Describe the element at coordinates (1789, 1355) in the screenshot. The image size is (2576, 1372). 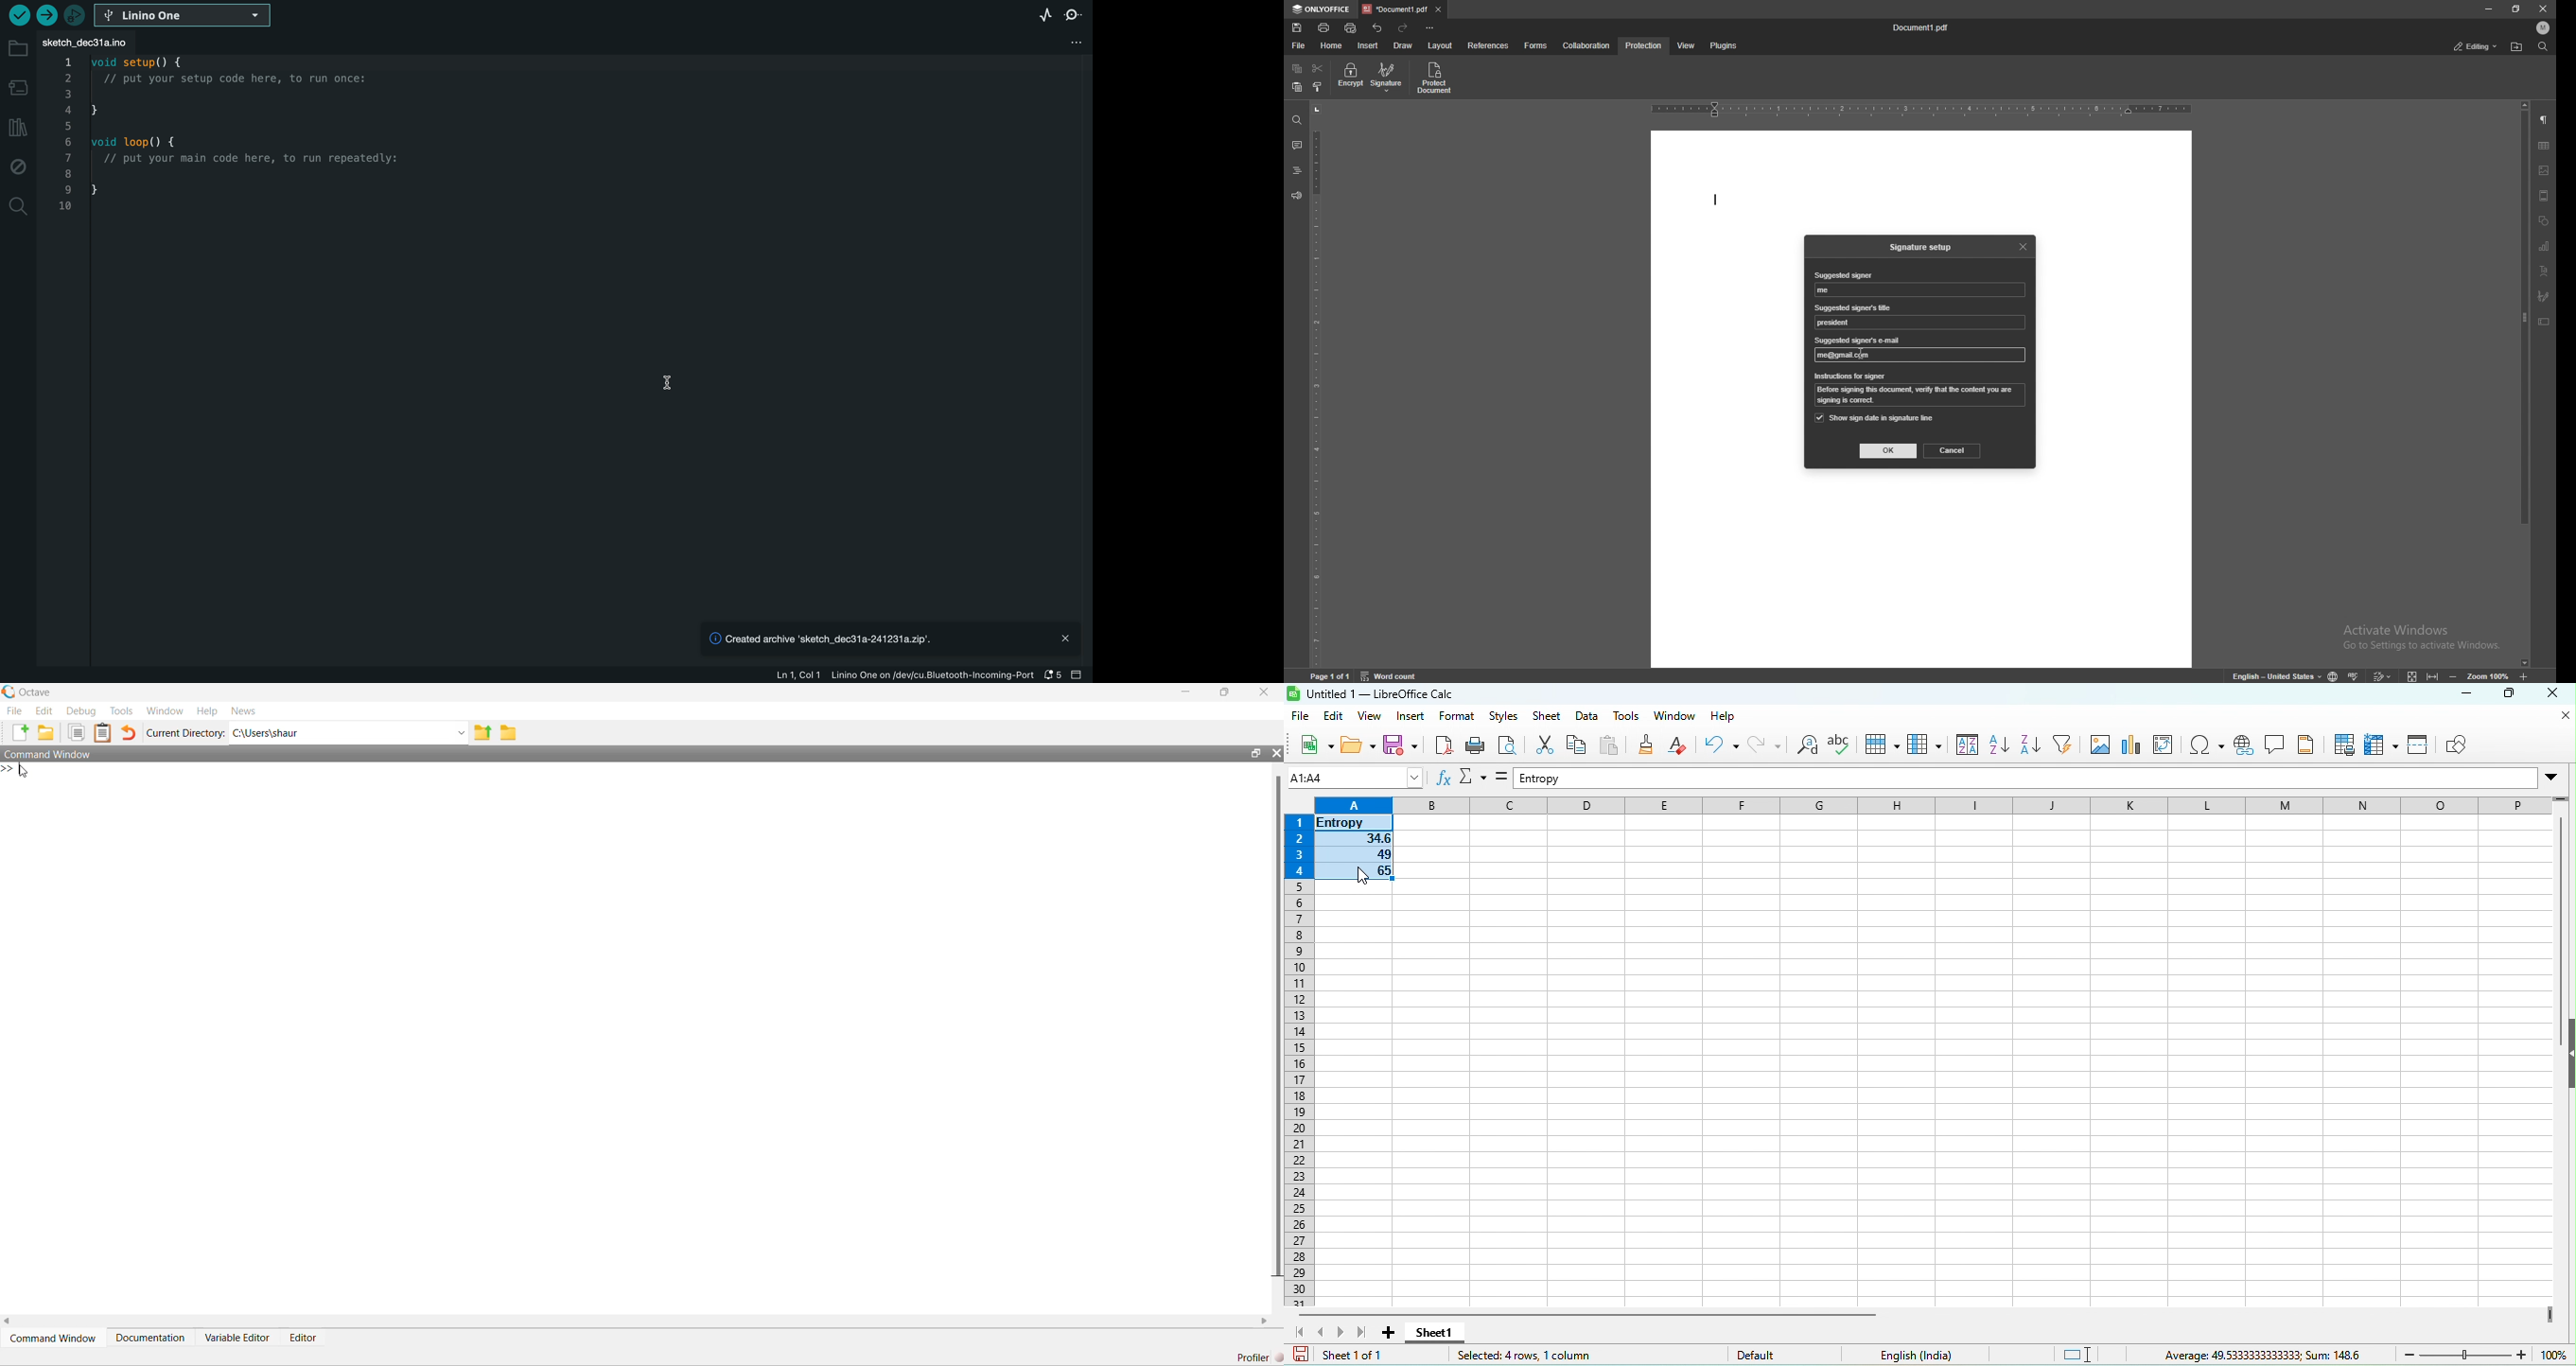
I see `default` at that location.